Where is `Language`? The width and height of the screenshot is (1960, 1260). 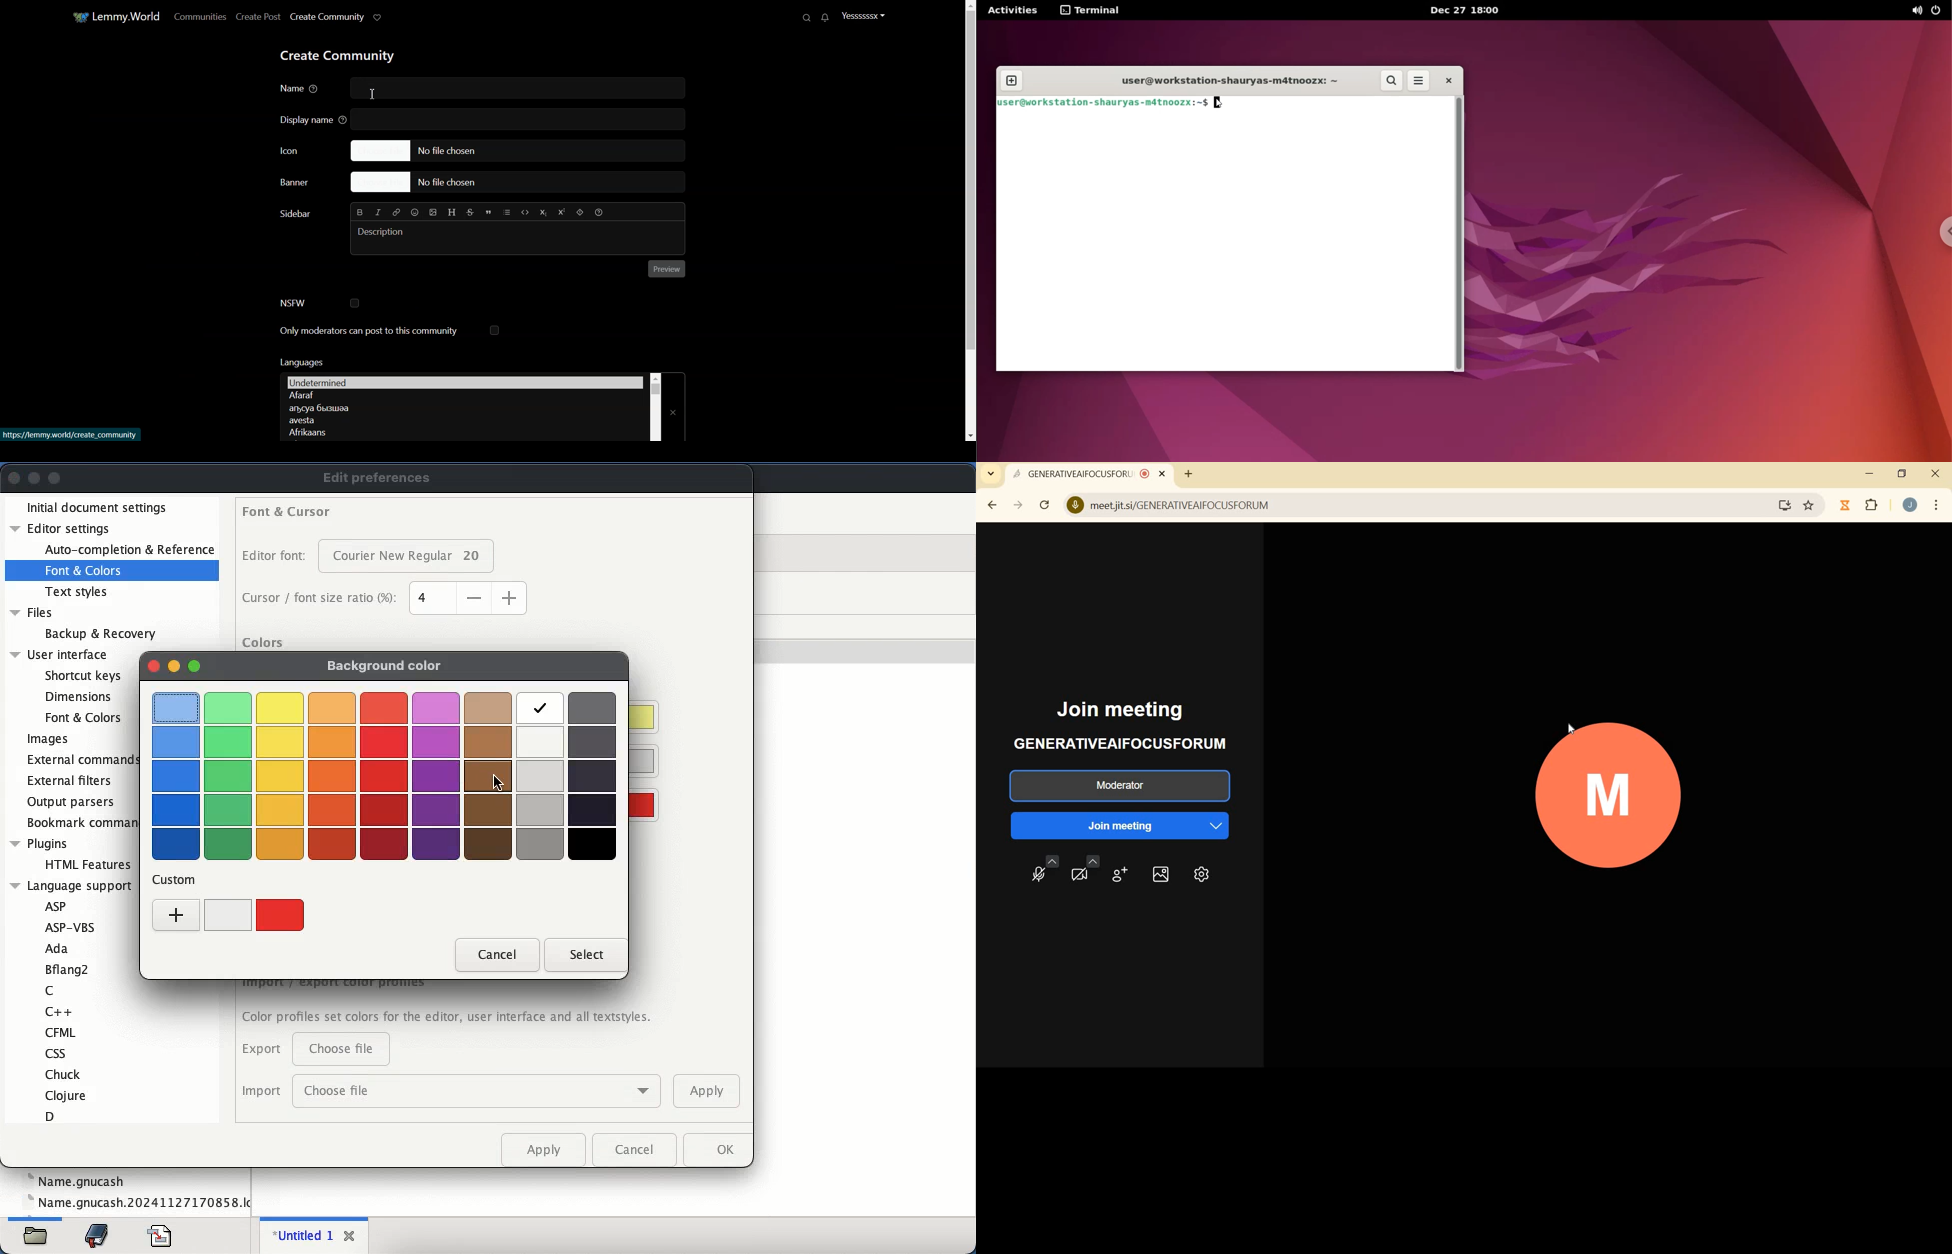 Language is located at coordinates (463, 396).